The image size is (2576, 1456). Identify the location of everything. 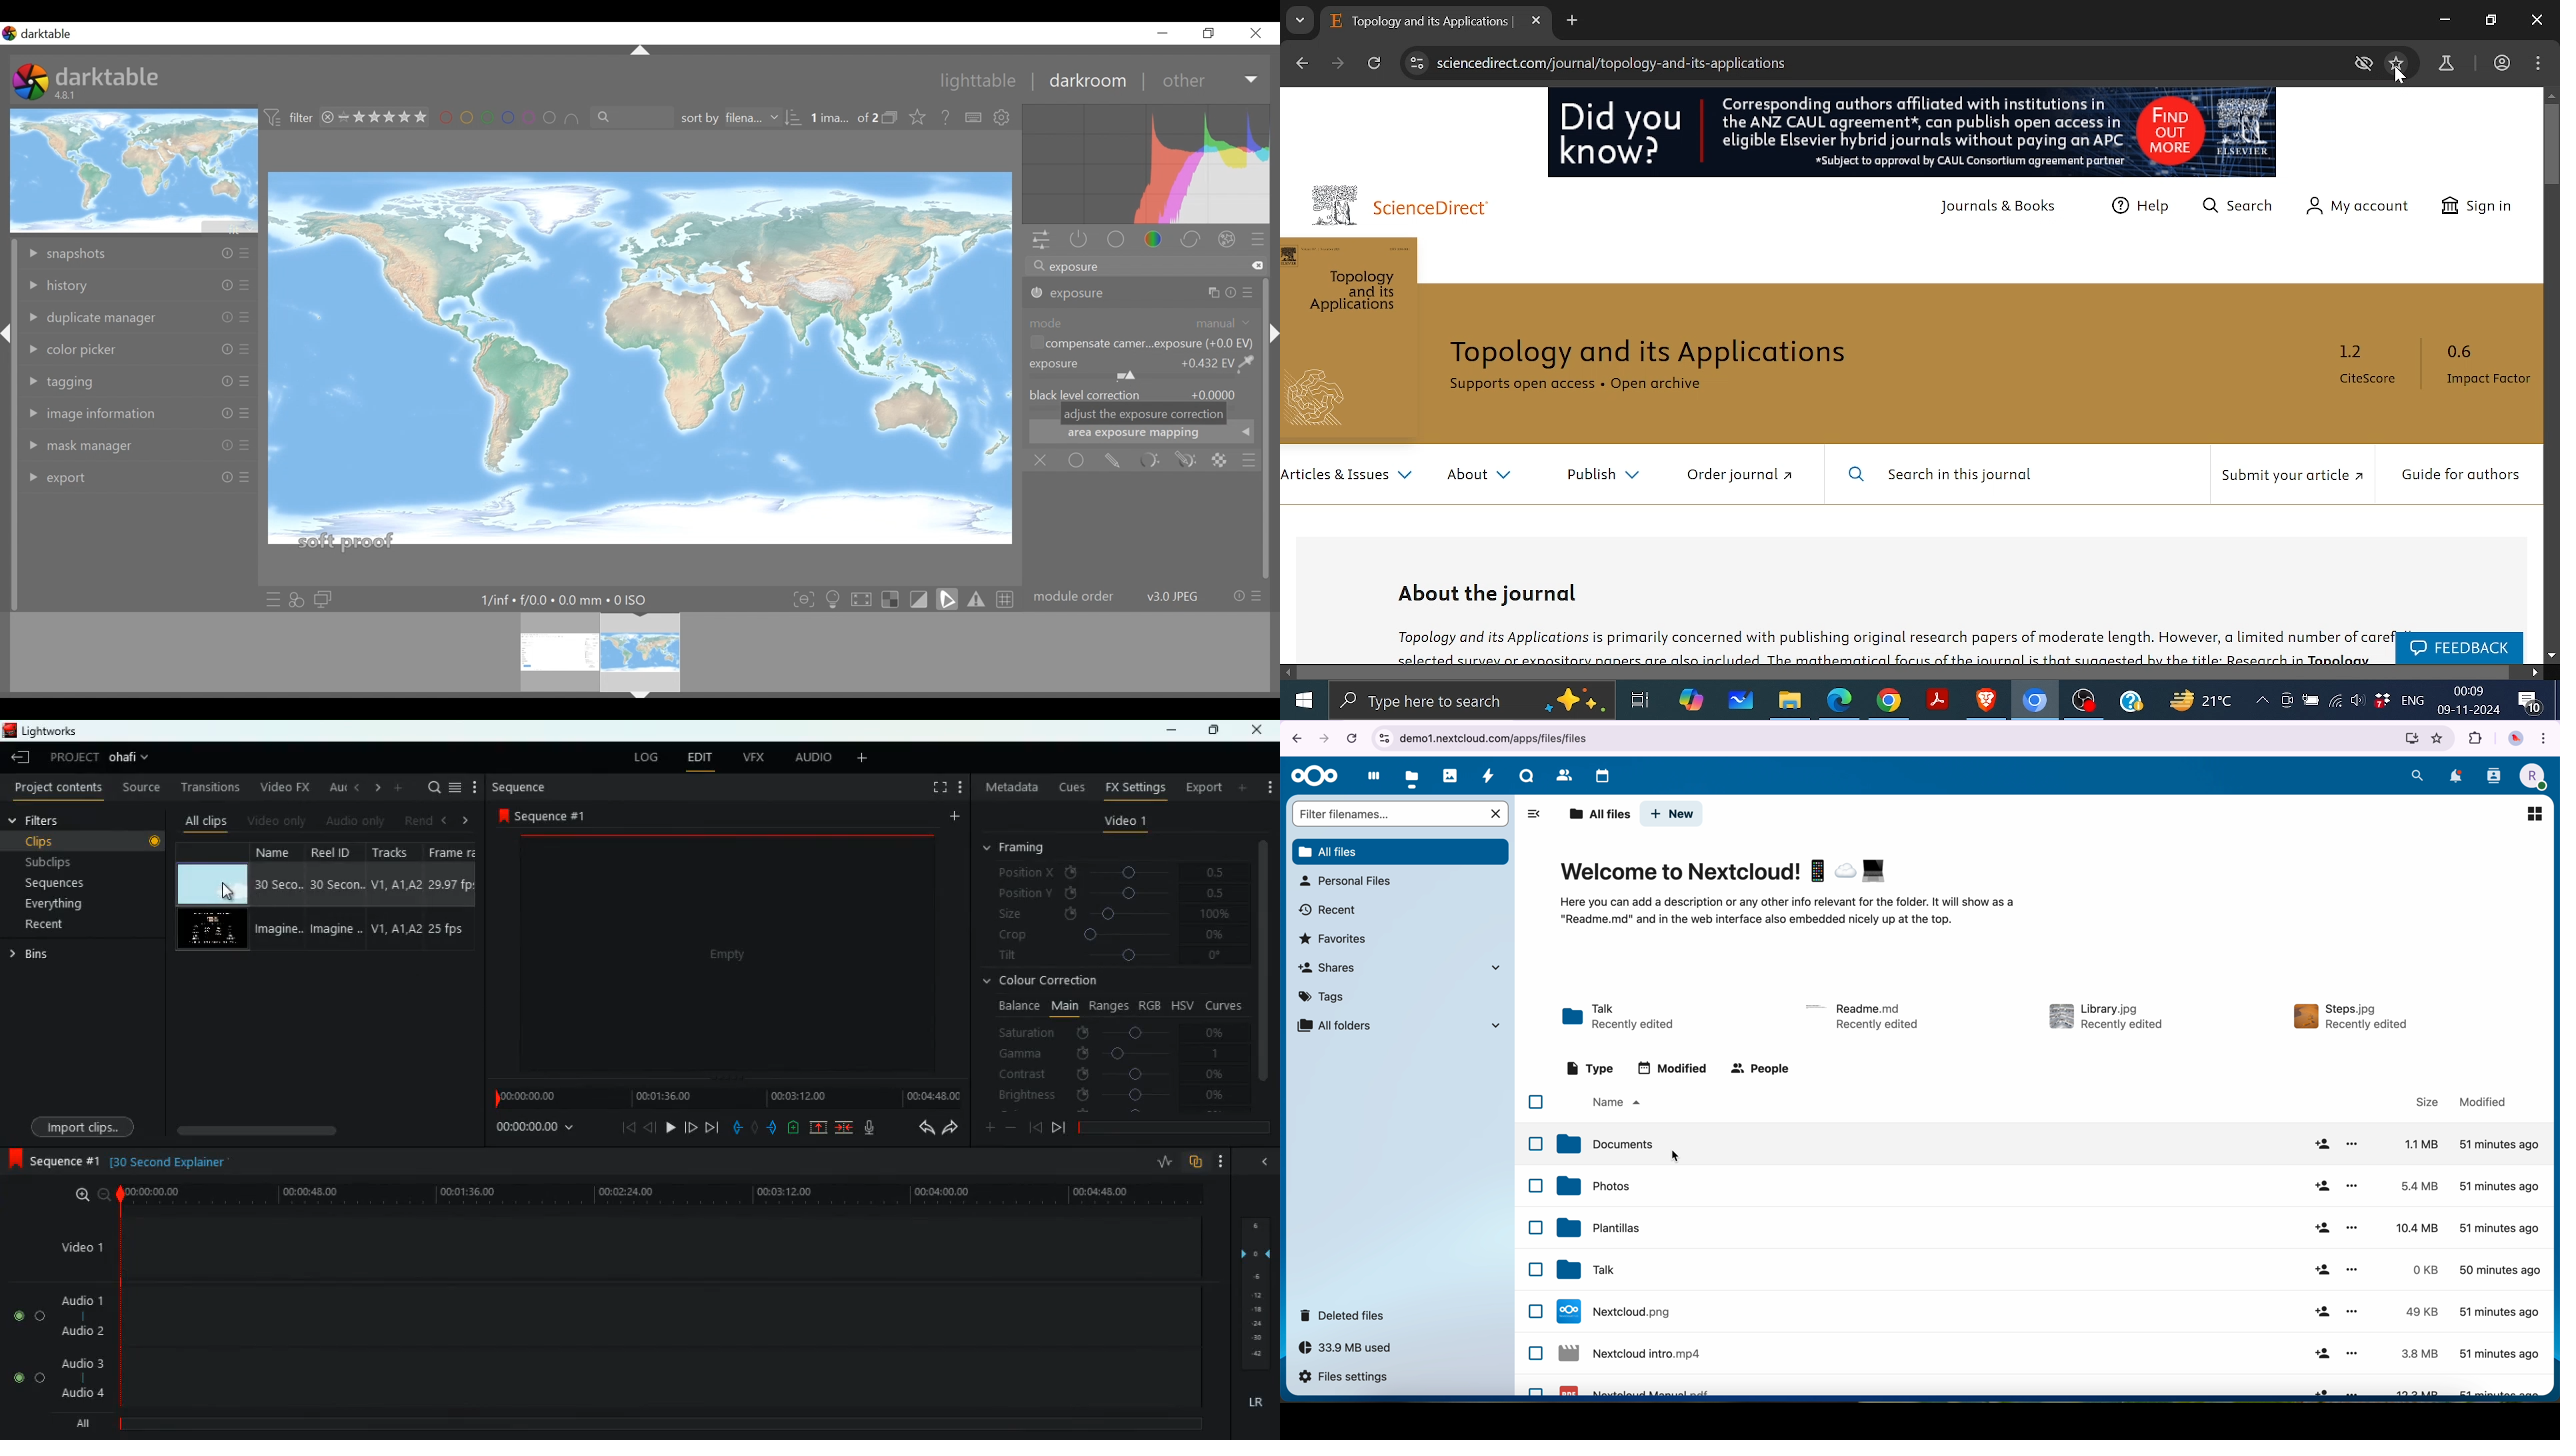
(57, 906).